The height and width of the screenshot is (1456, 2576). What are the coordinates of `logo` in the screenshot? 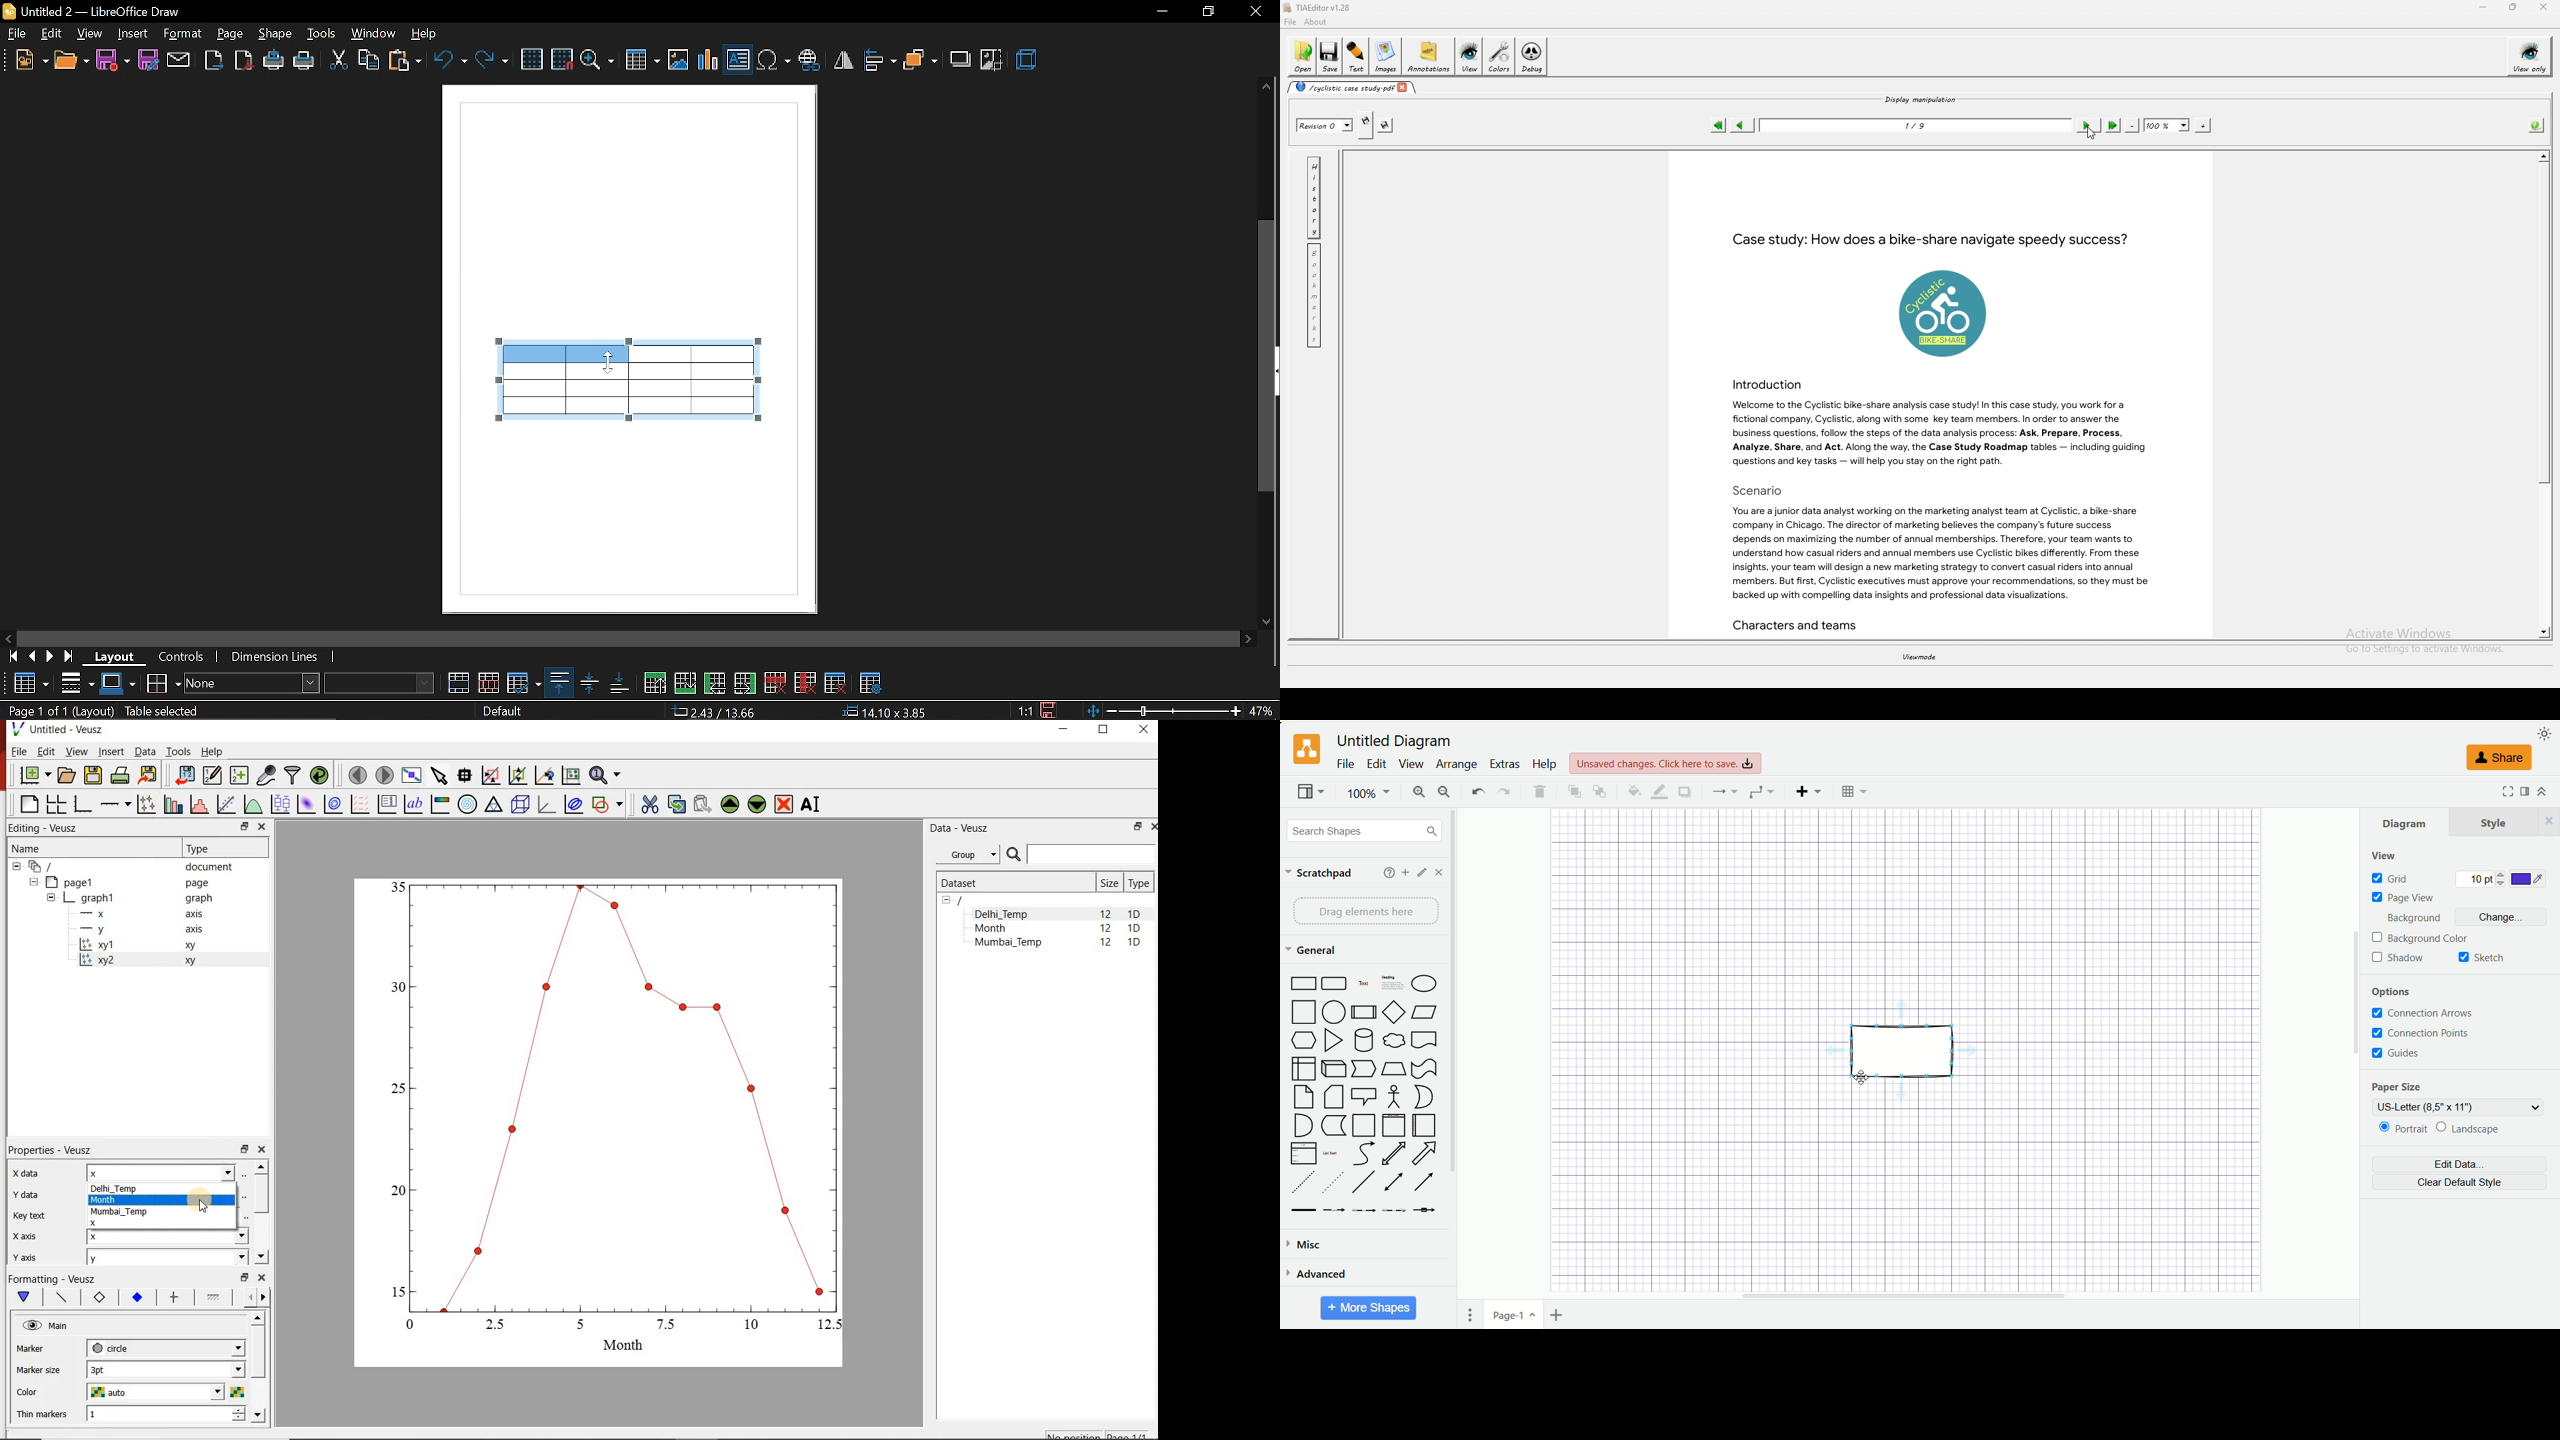 It's located at (1307, 749).